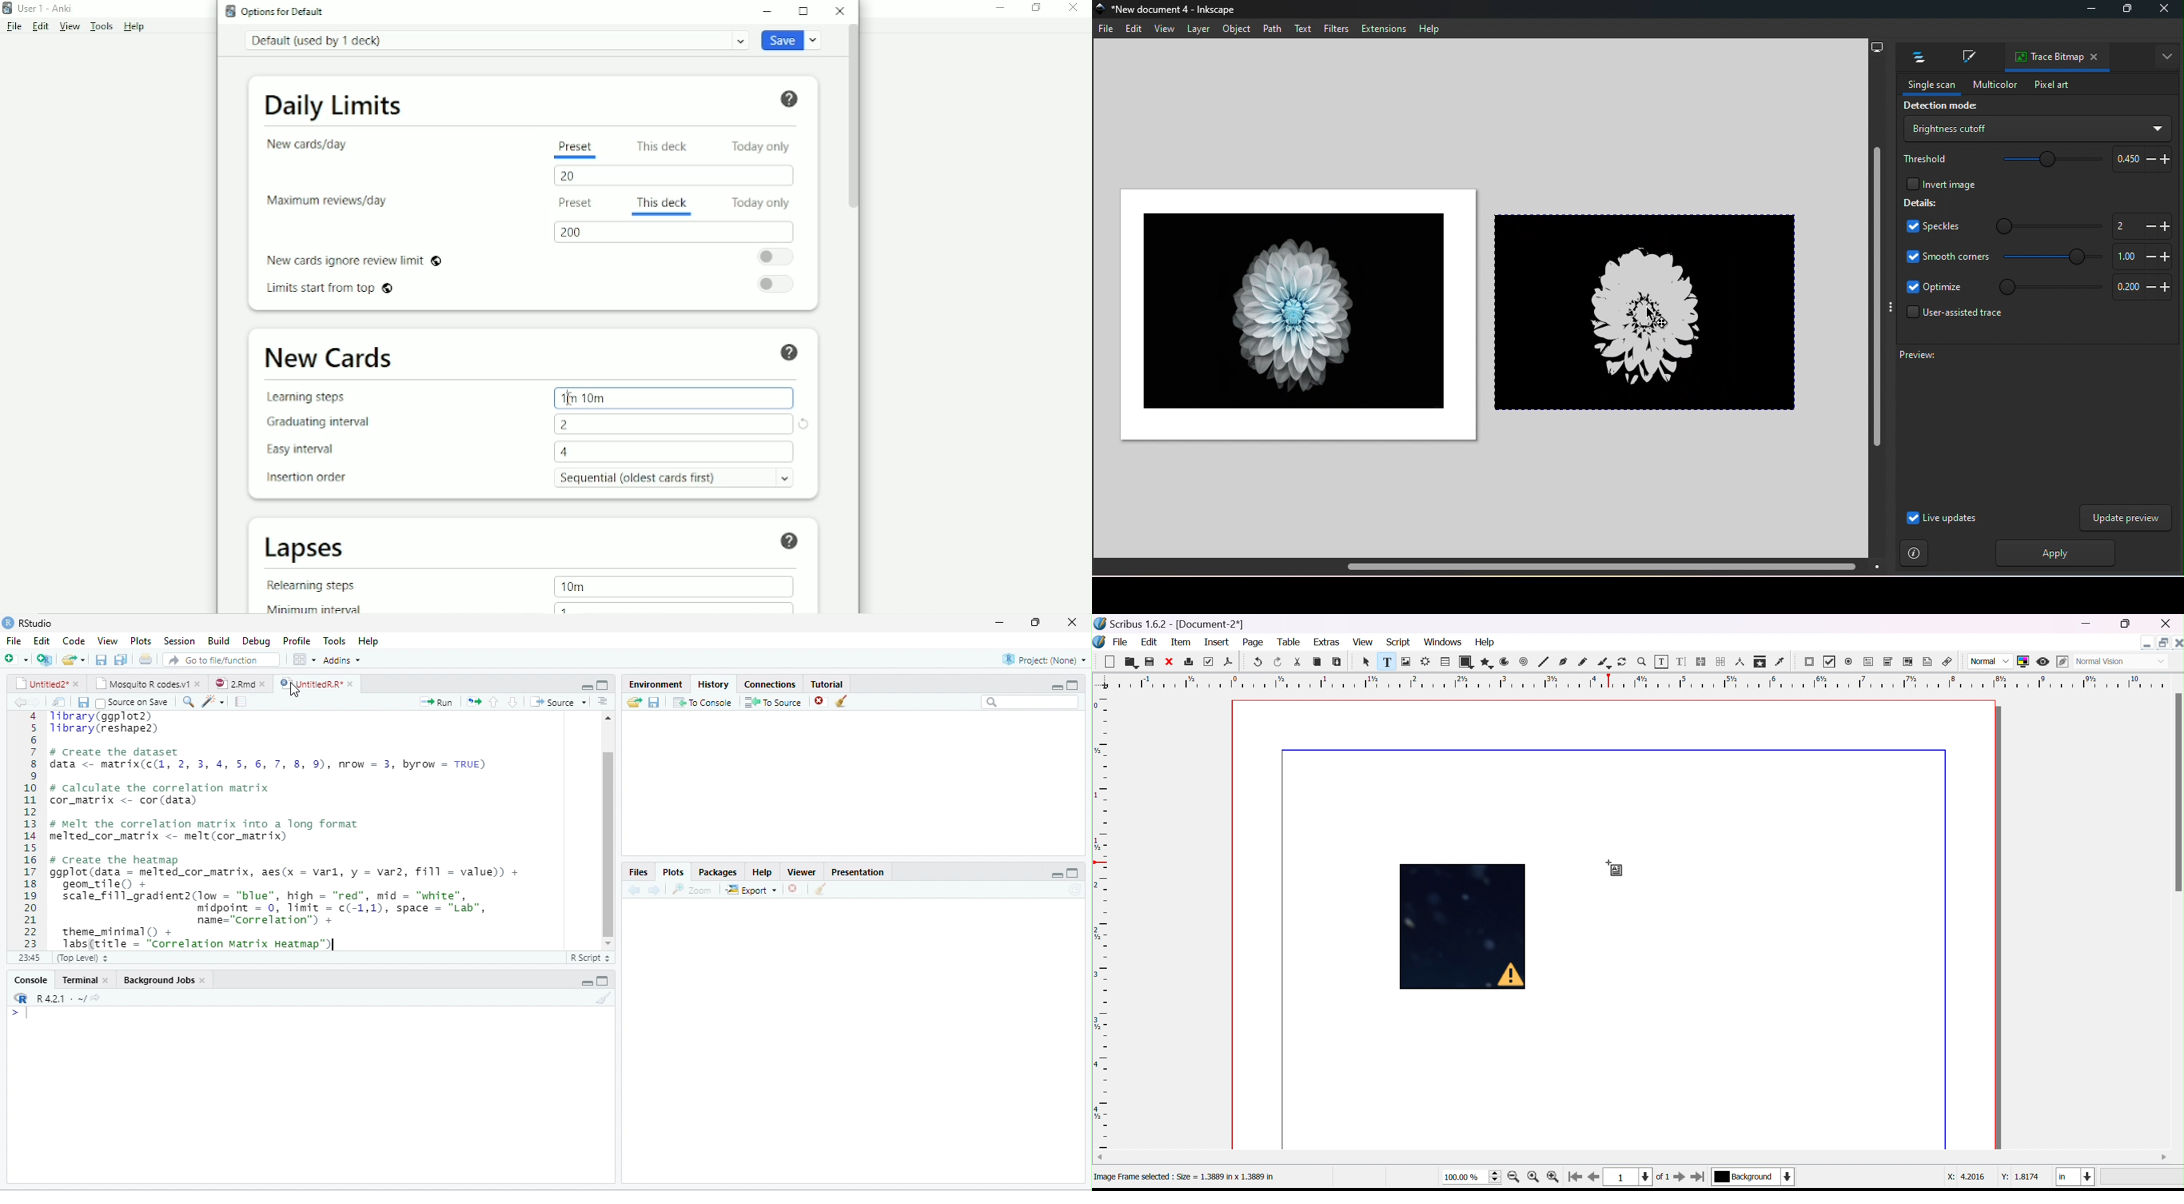 This screenshot has width=2184, height=1204. I want to click on Preset, so click(576, 203).